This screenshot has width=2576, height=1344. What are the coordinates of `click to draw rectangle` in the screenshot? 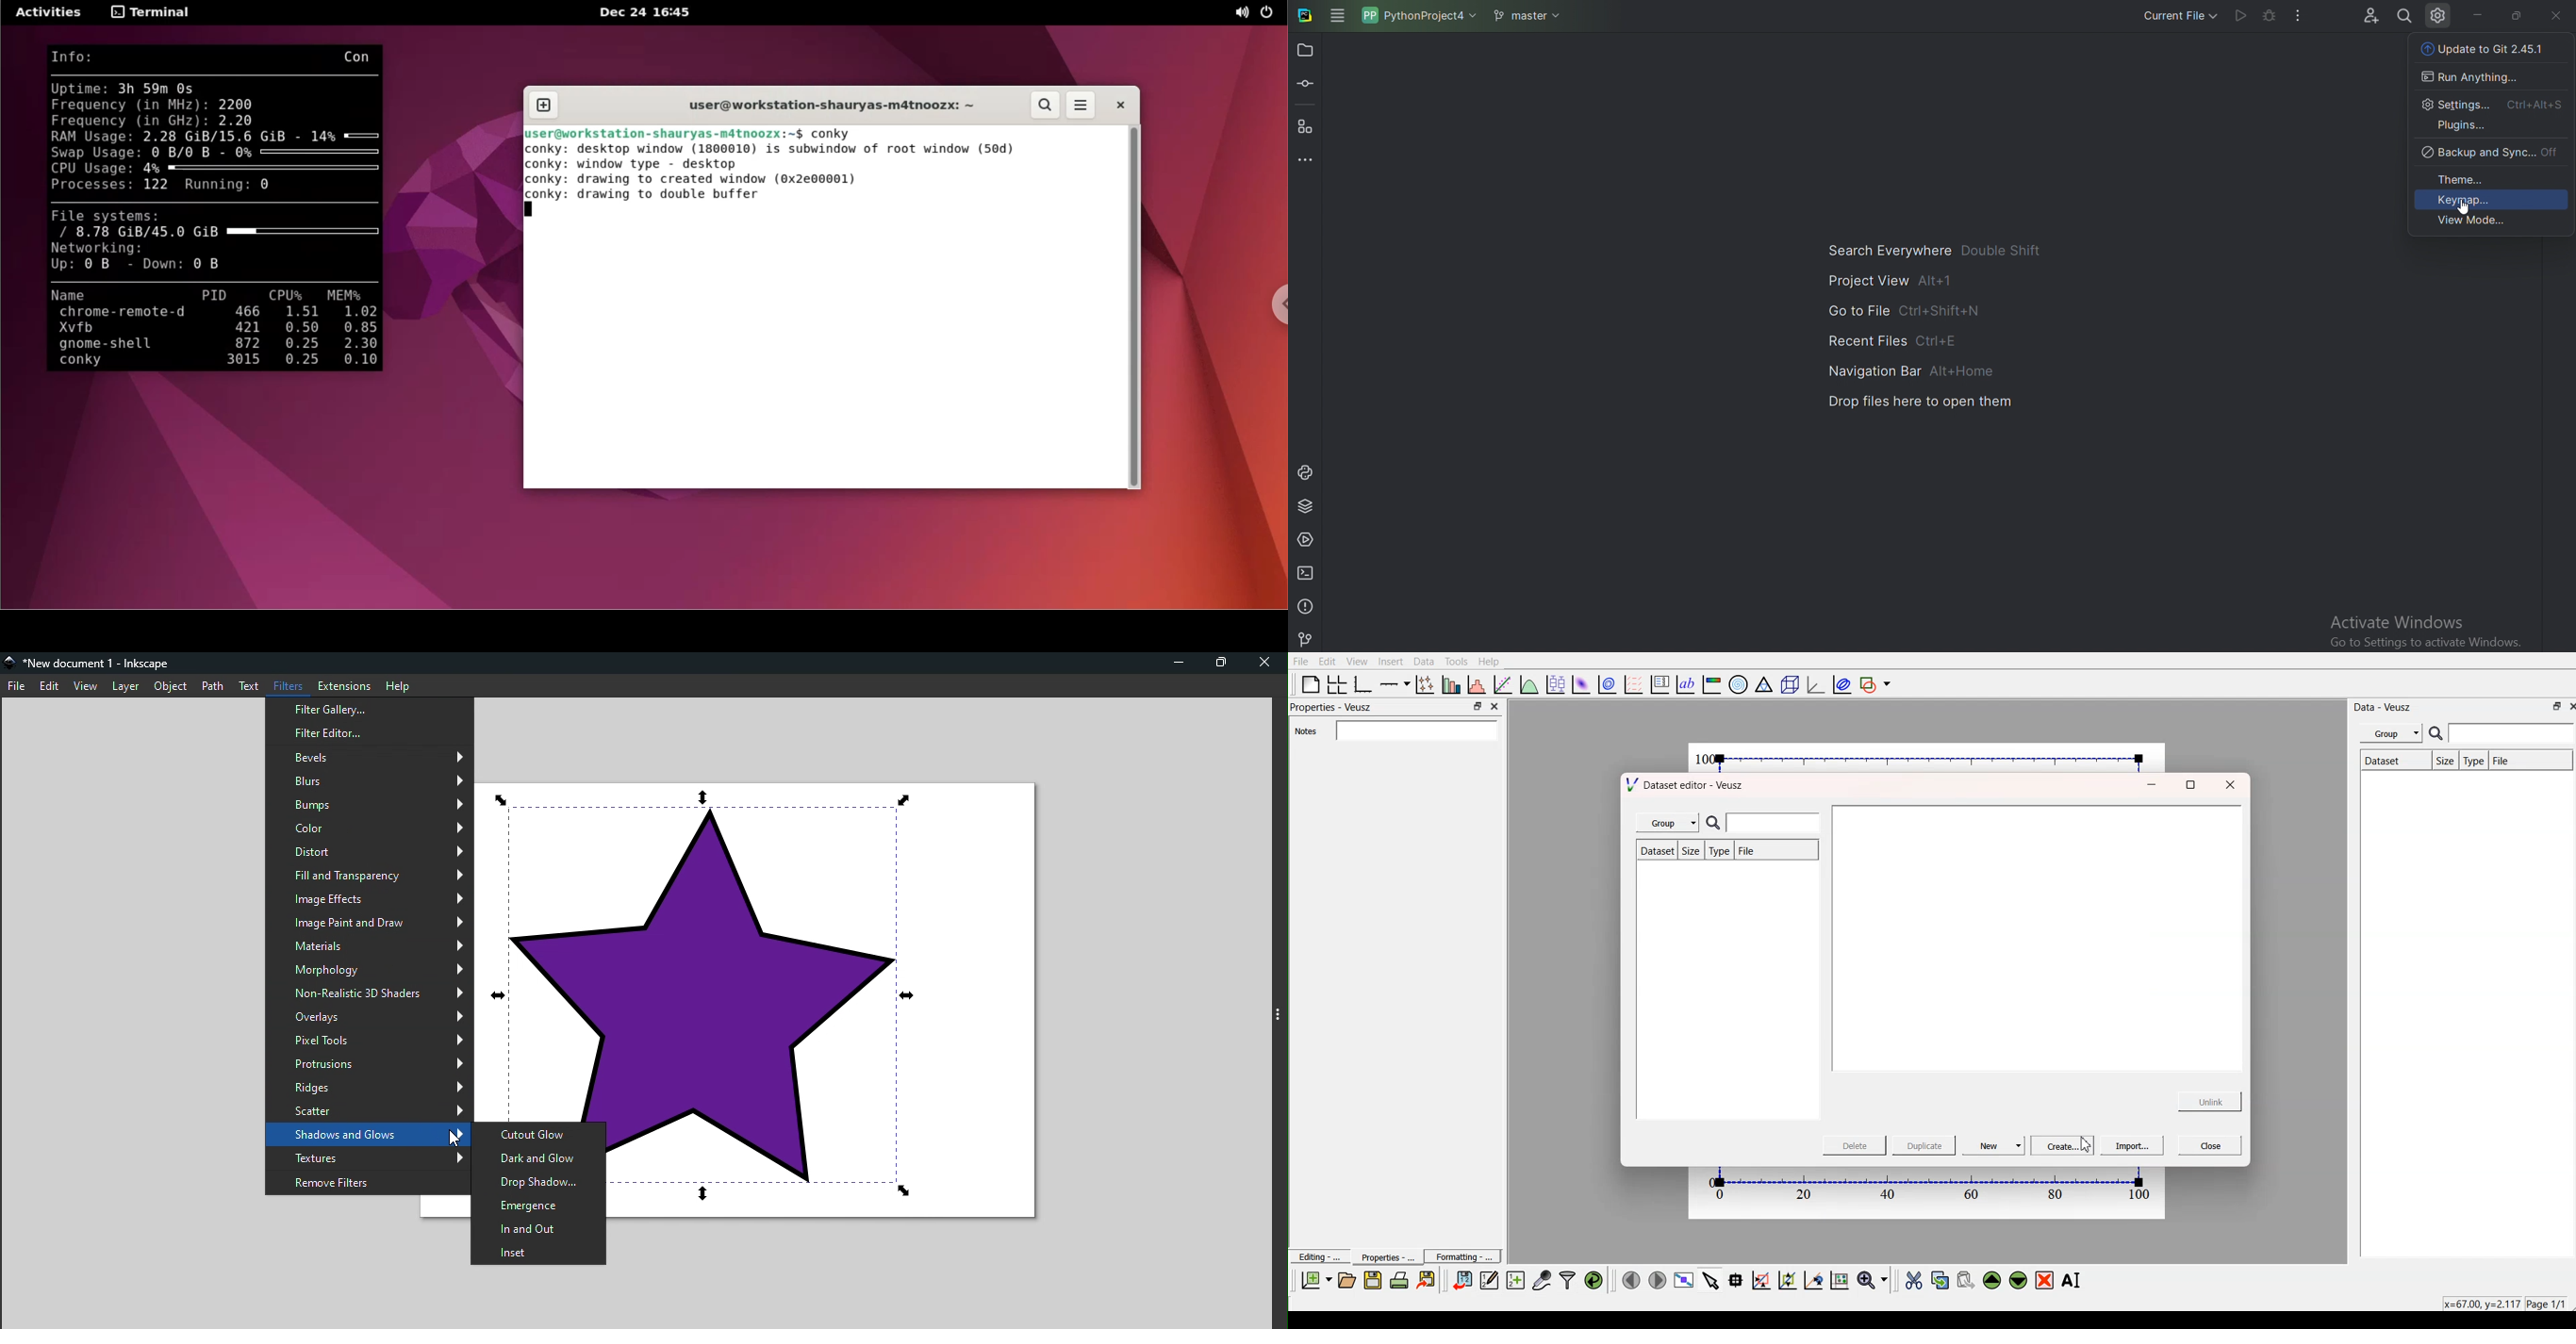 It's located at (1762, 1279).